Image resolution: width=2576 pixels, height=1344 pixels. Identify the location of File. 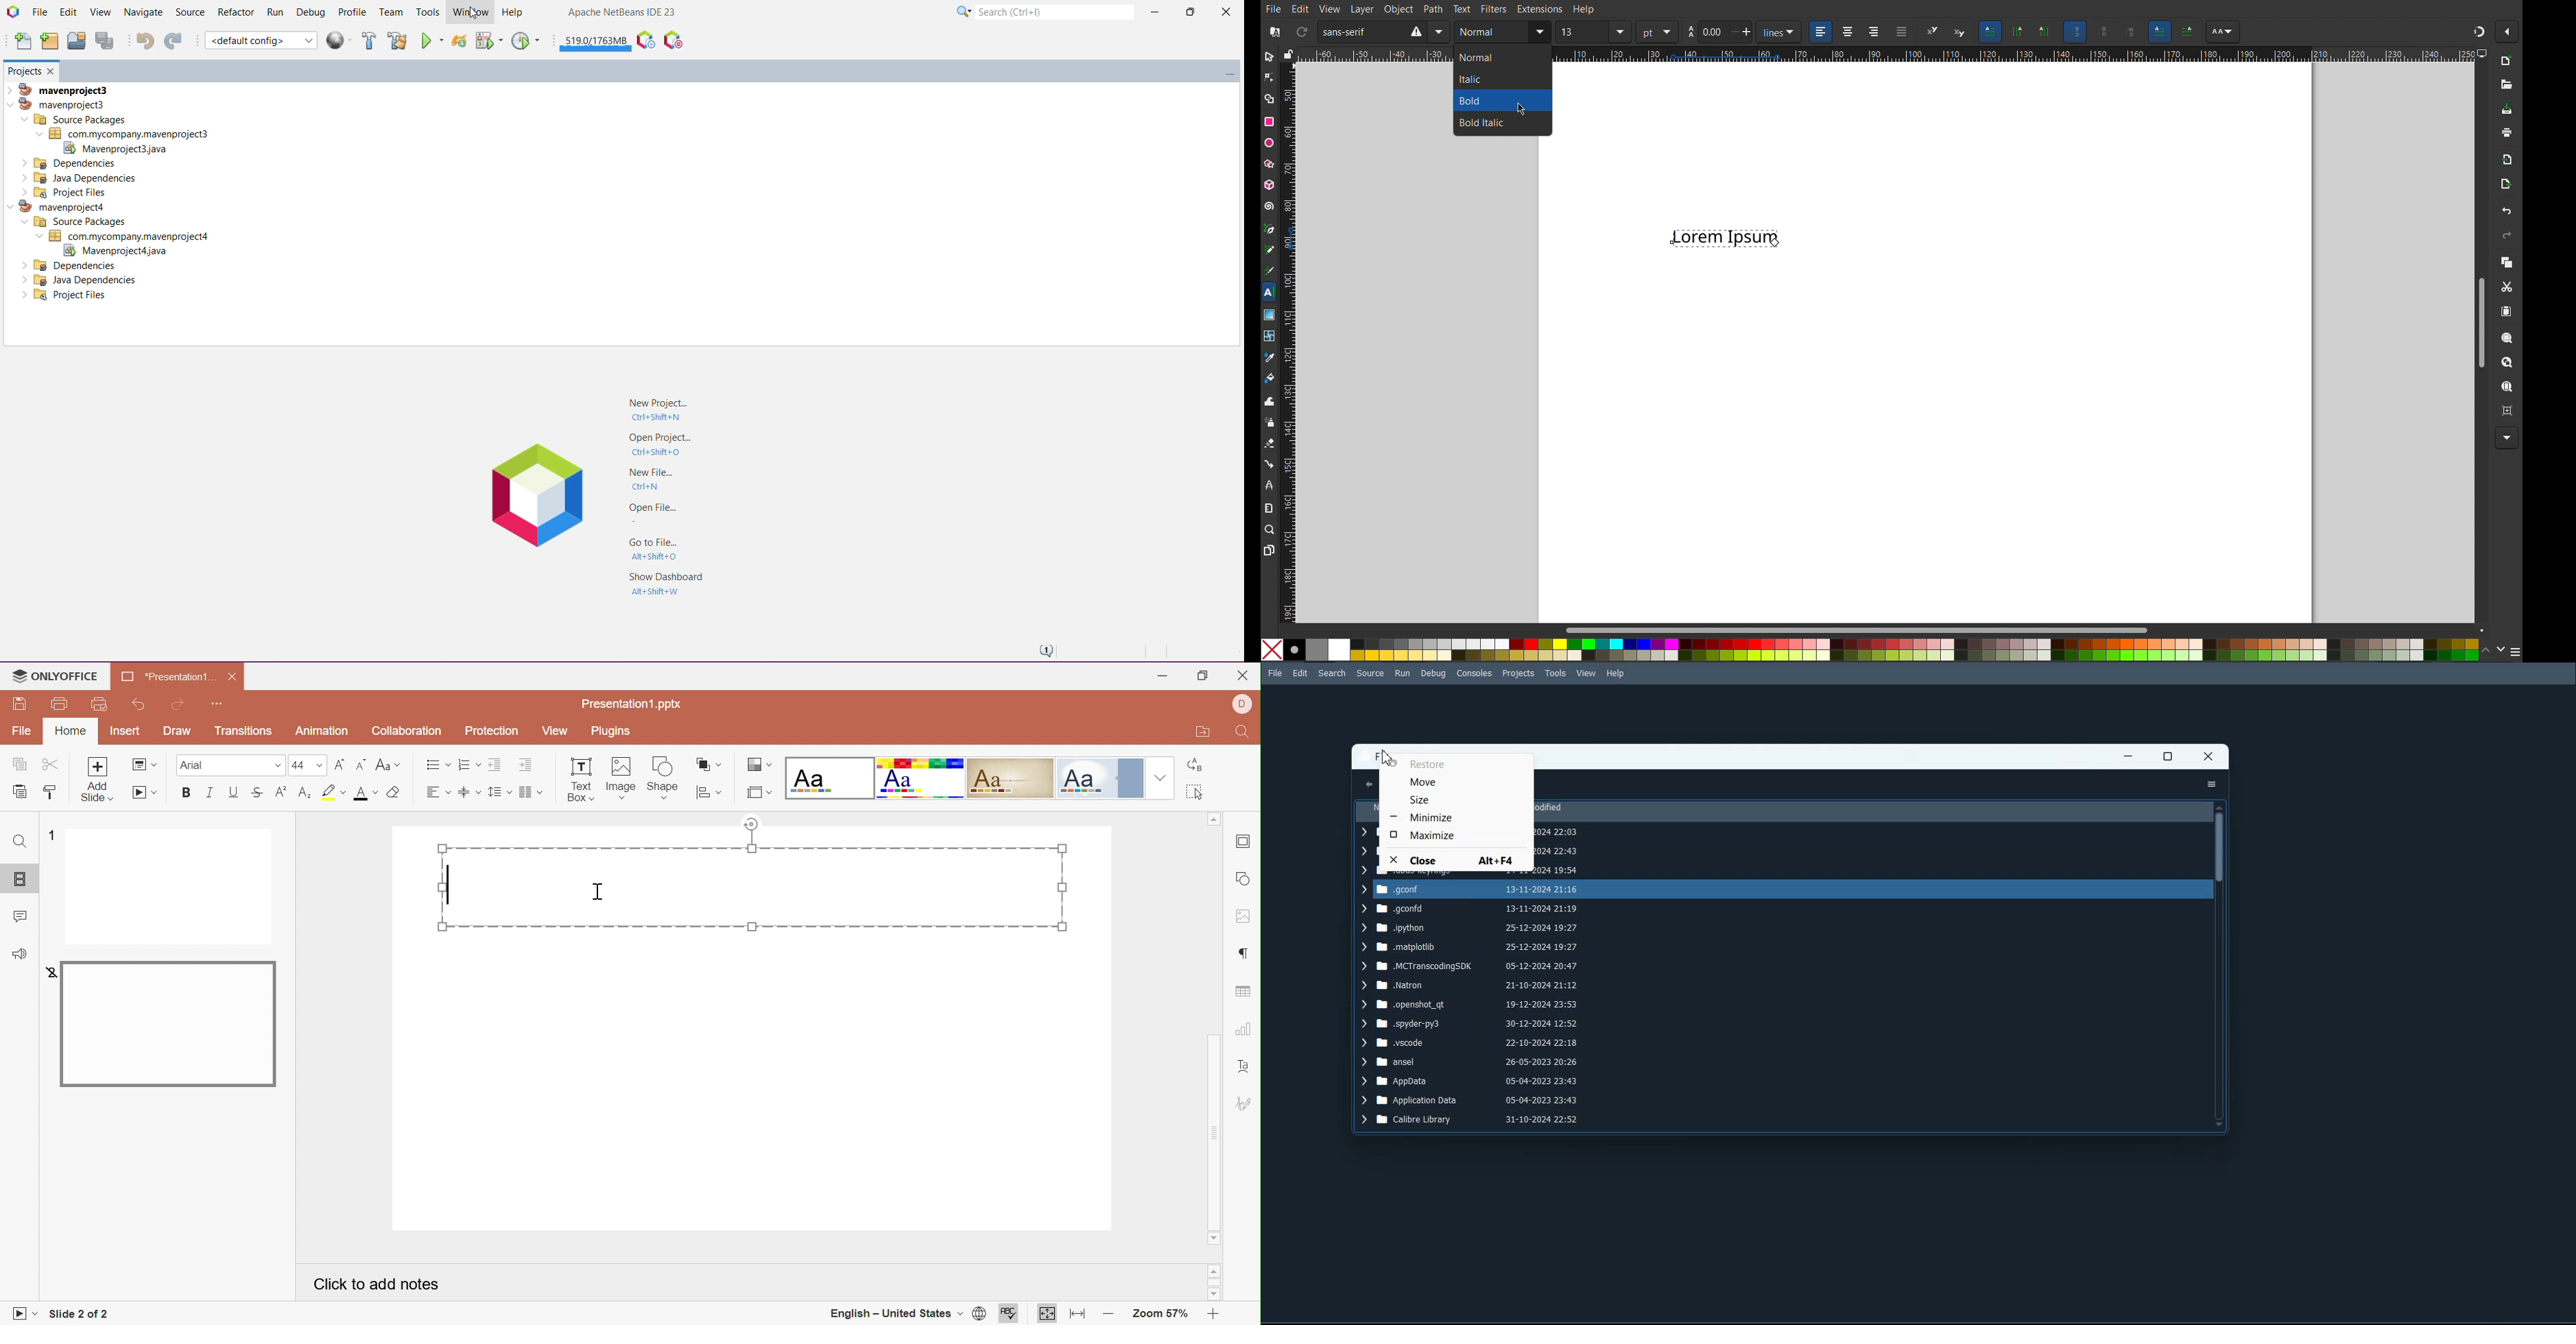
(1275, 8).